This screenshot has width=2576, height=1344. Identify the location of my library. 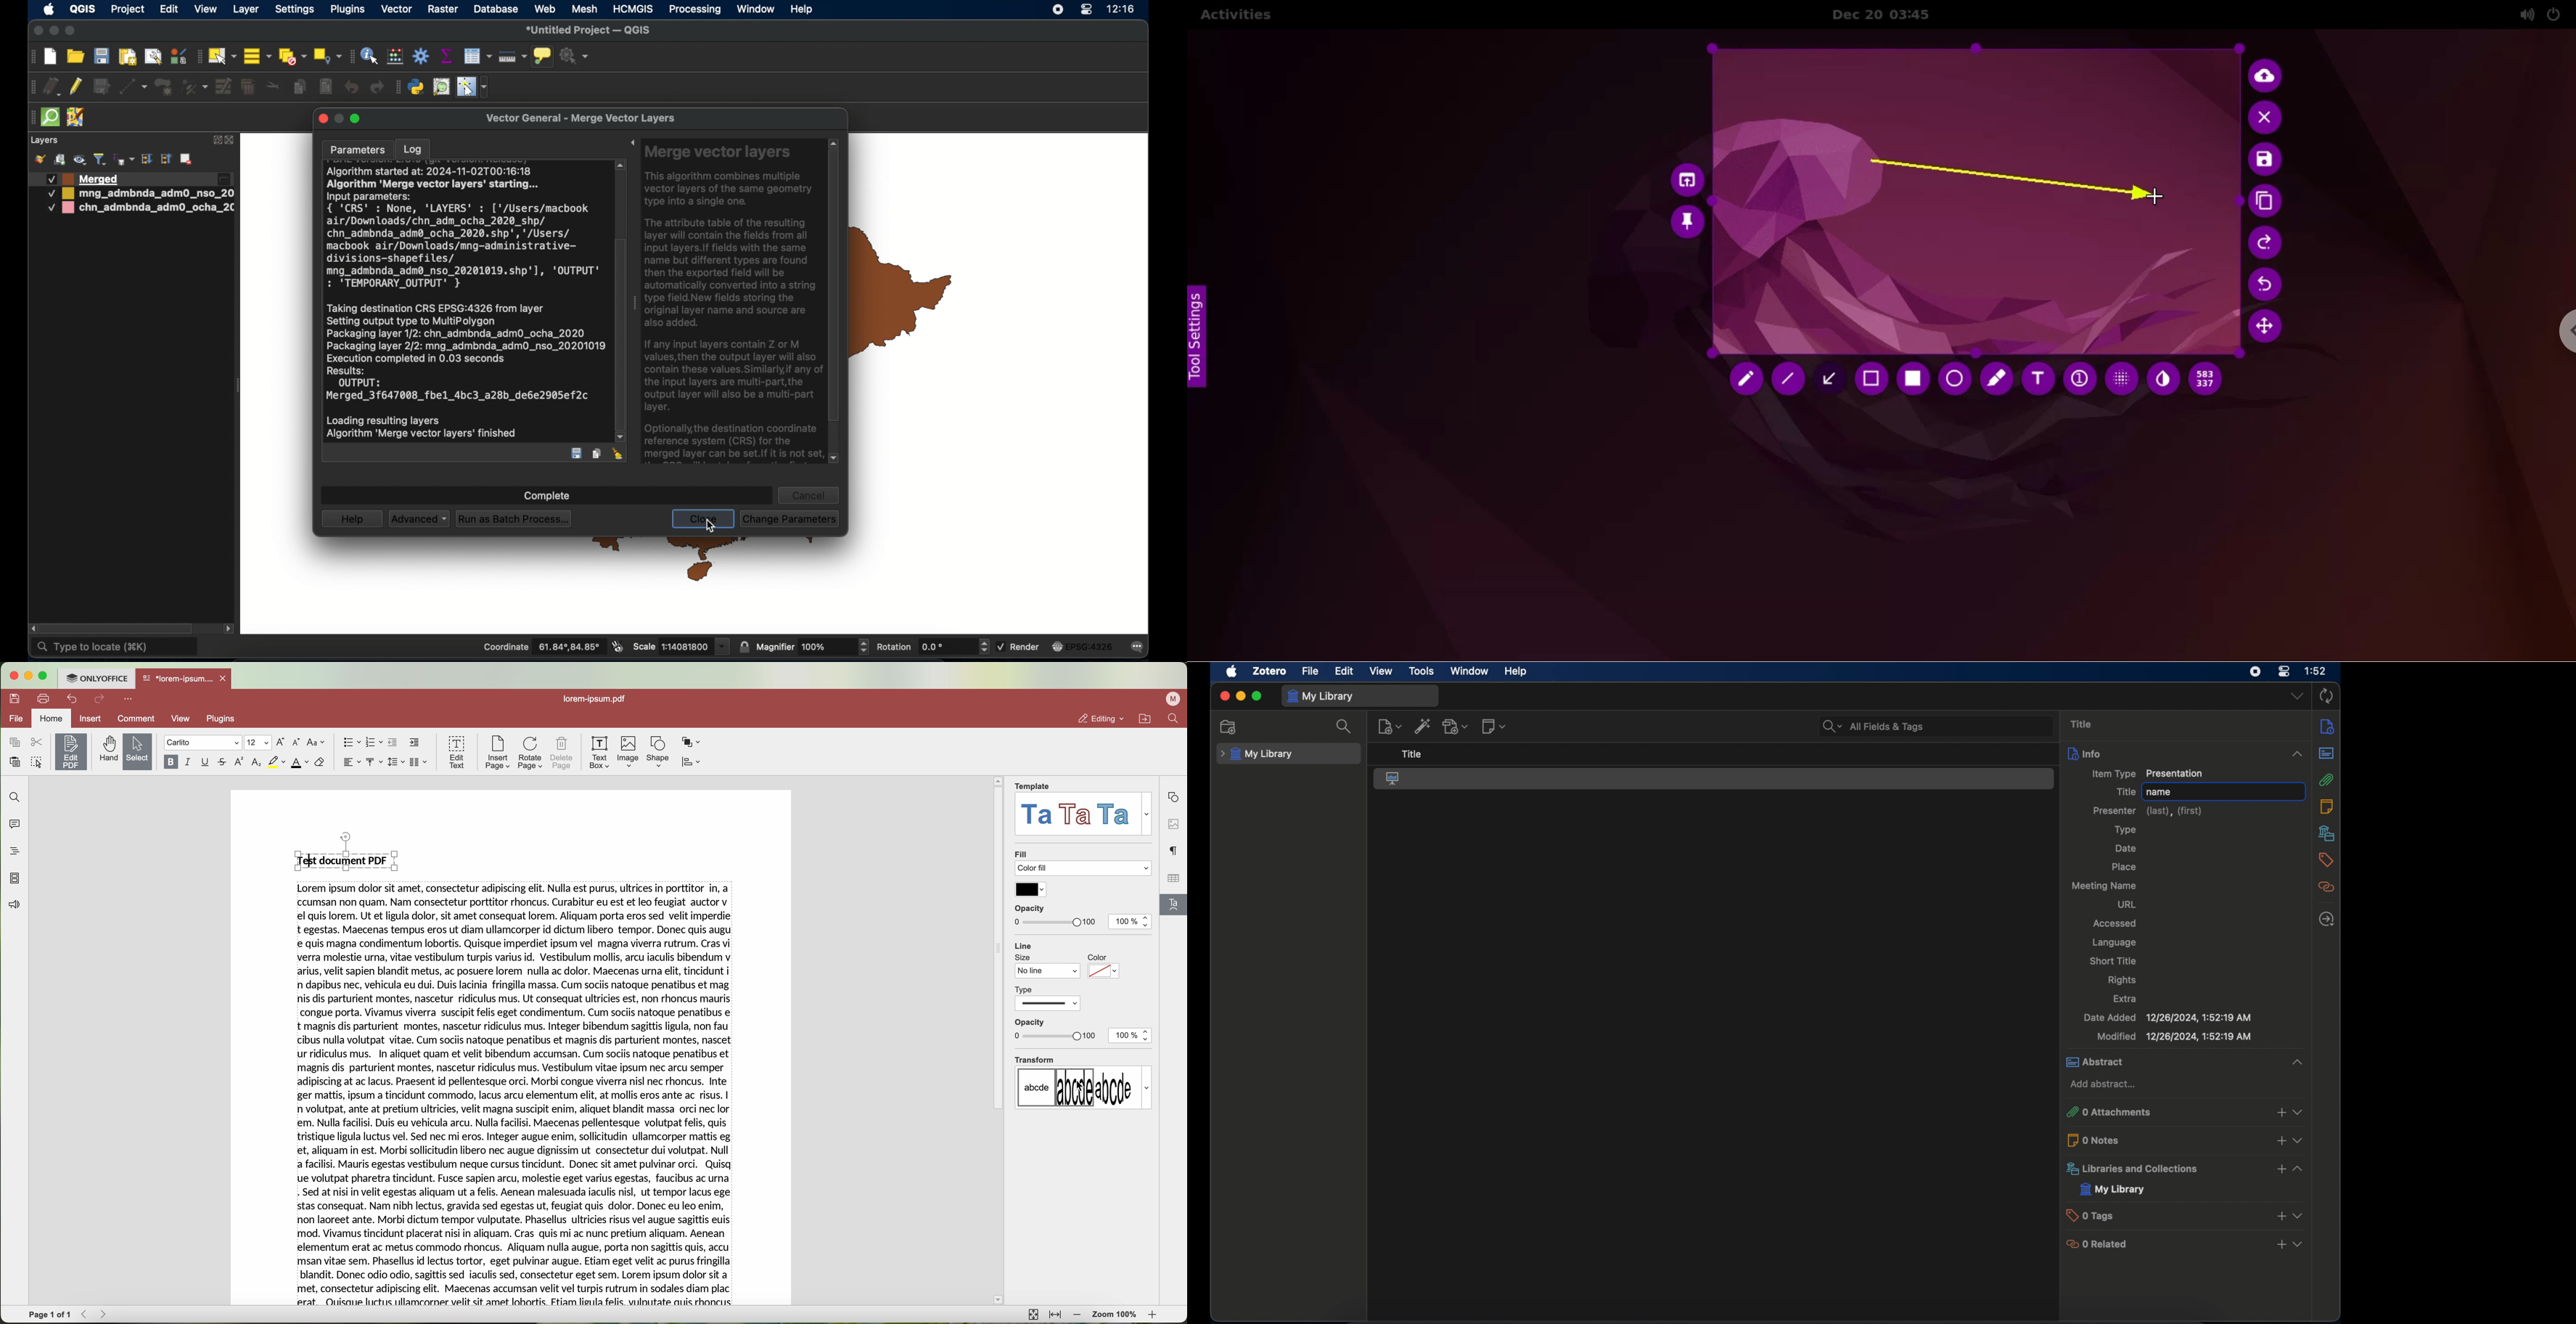
(1322, 696).